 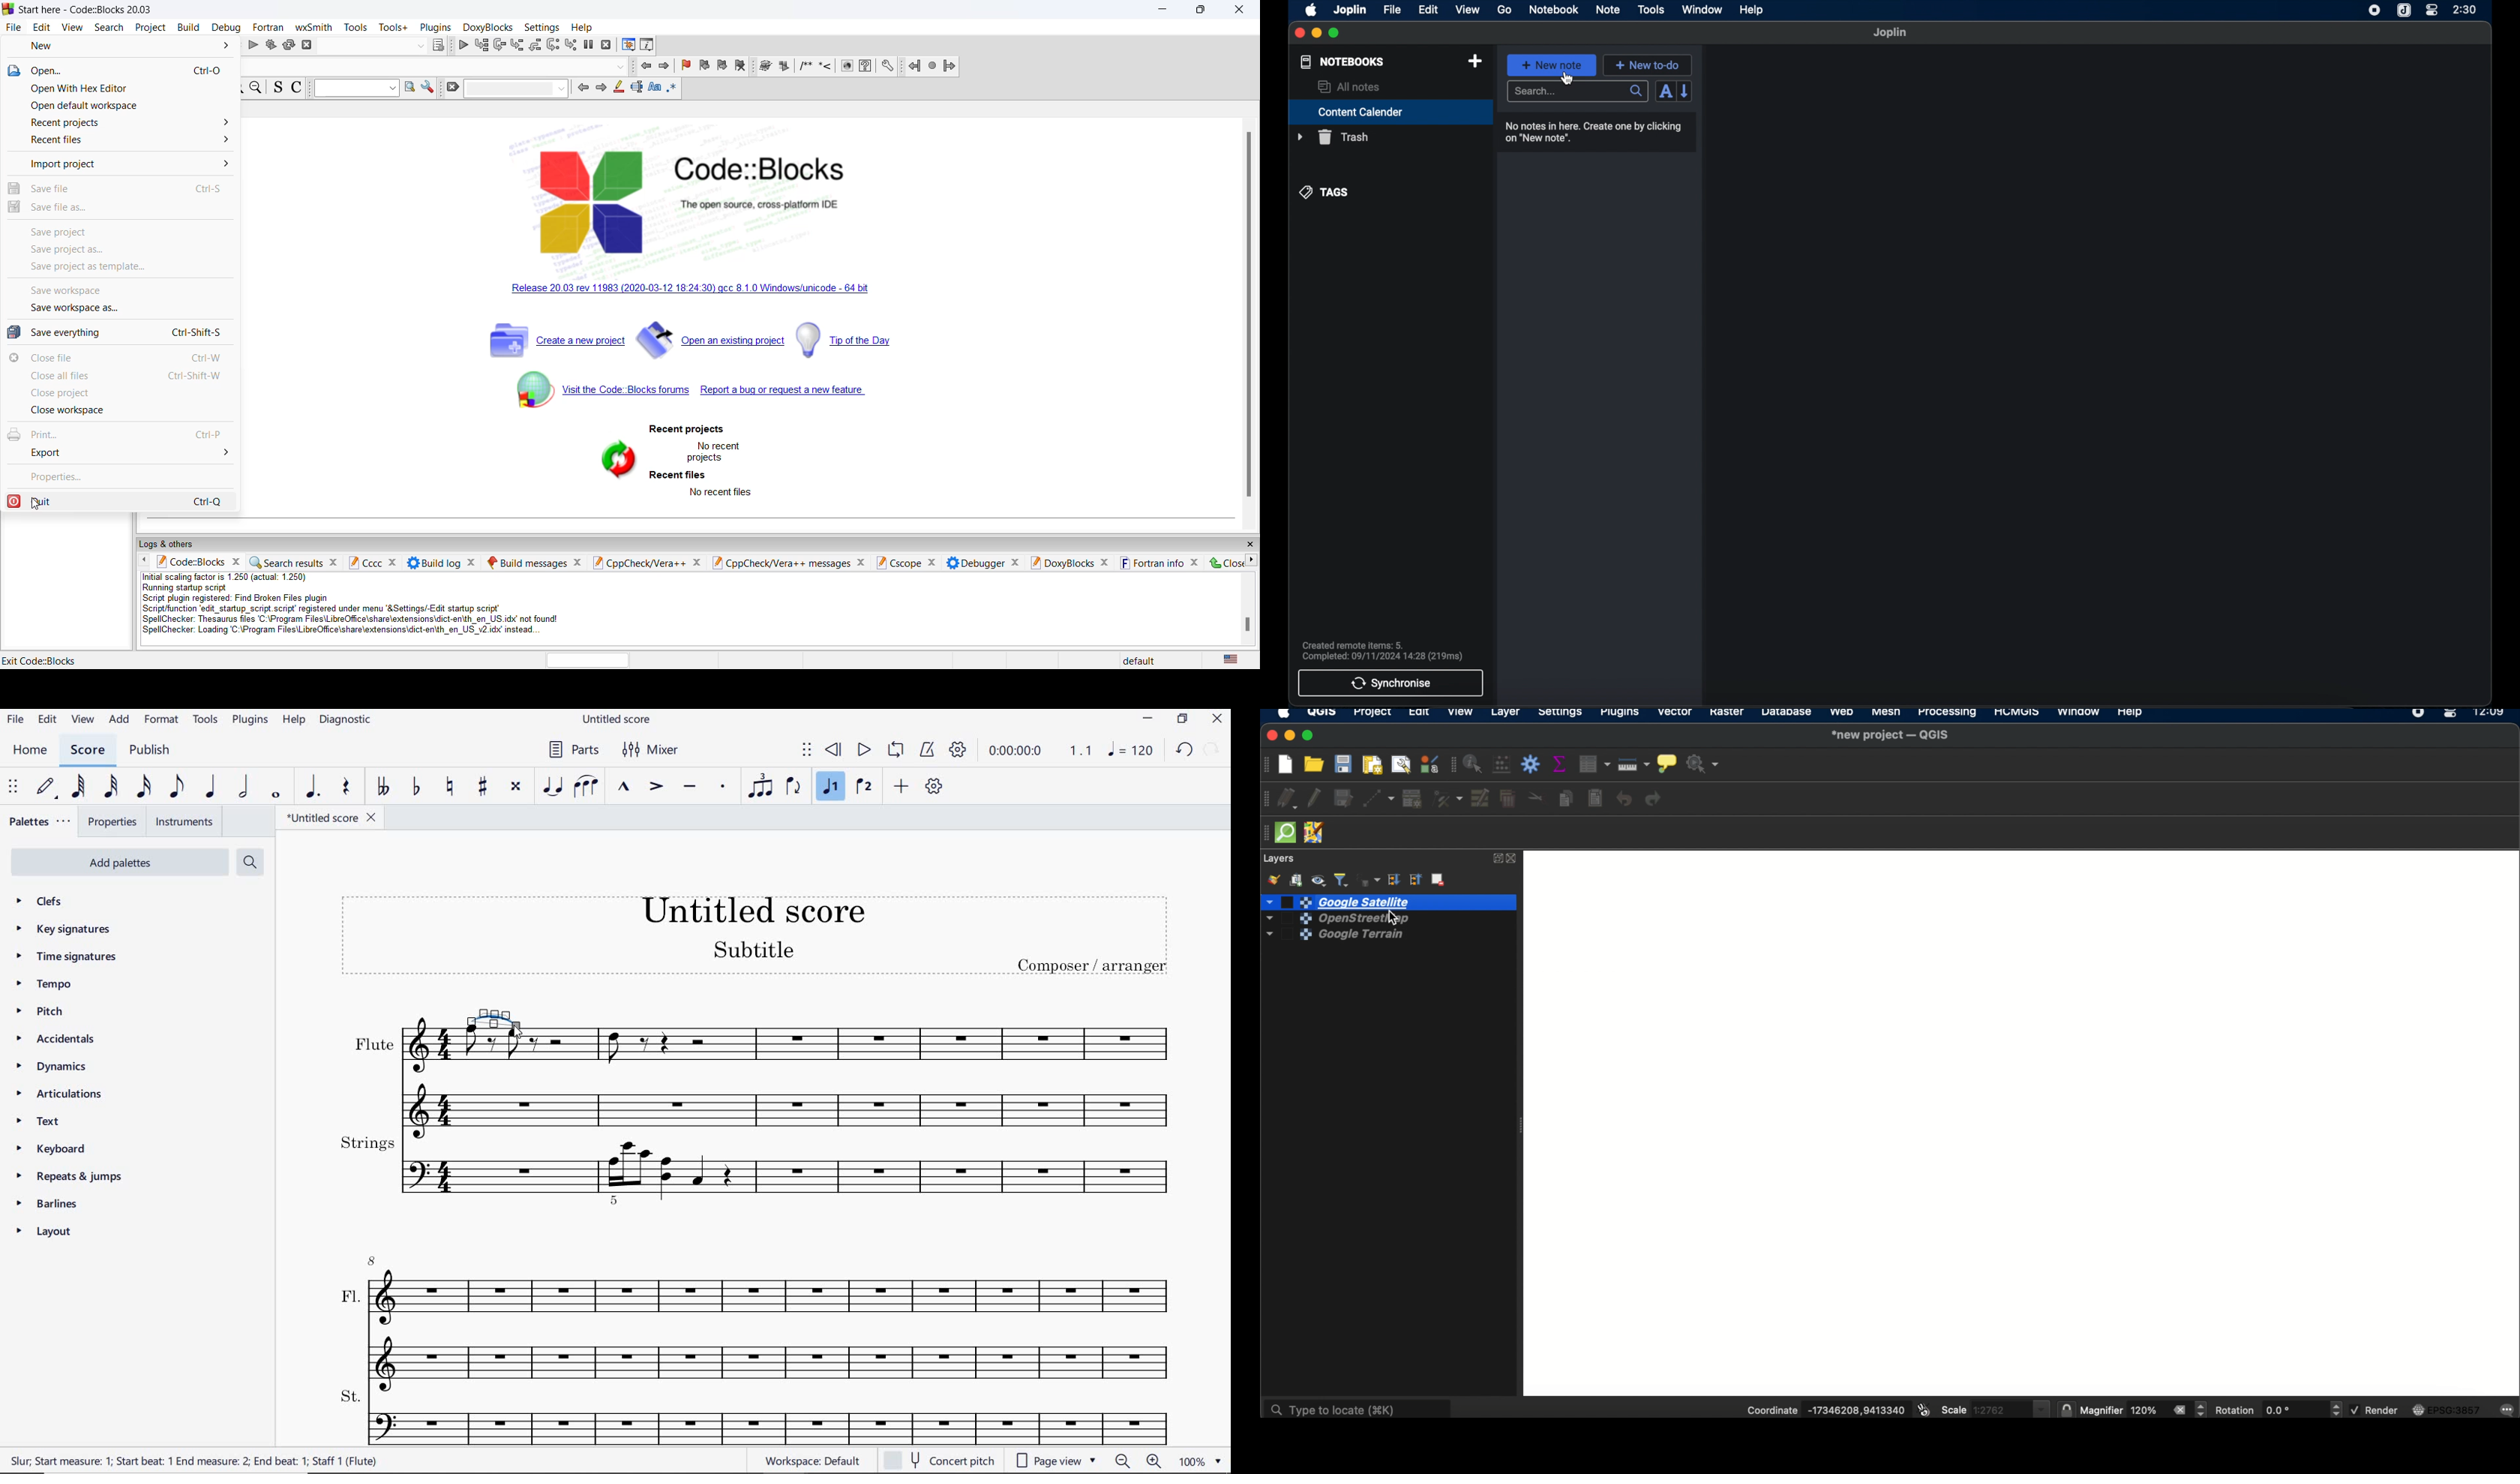 I want to click on stop debugger, so click(x=607, y=45).